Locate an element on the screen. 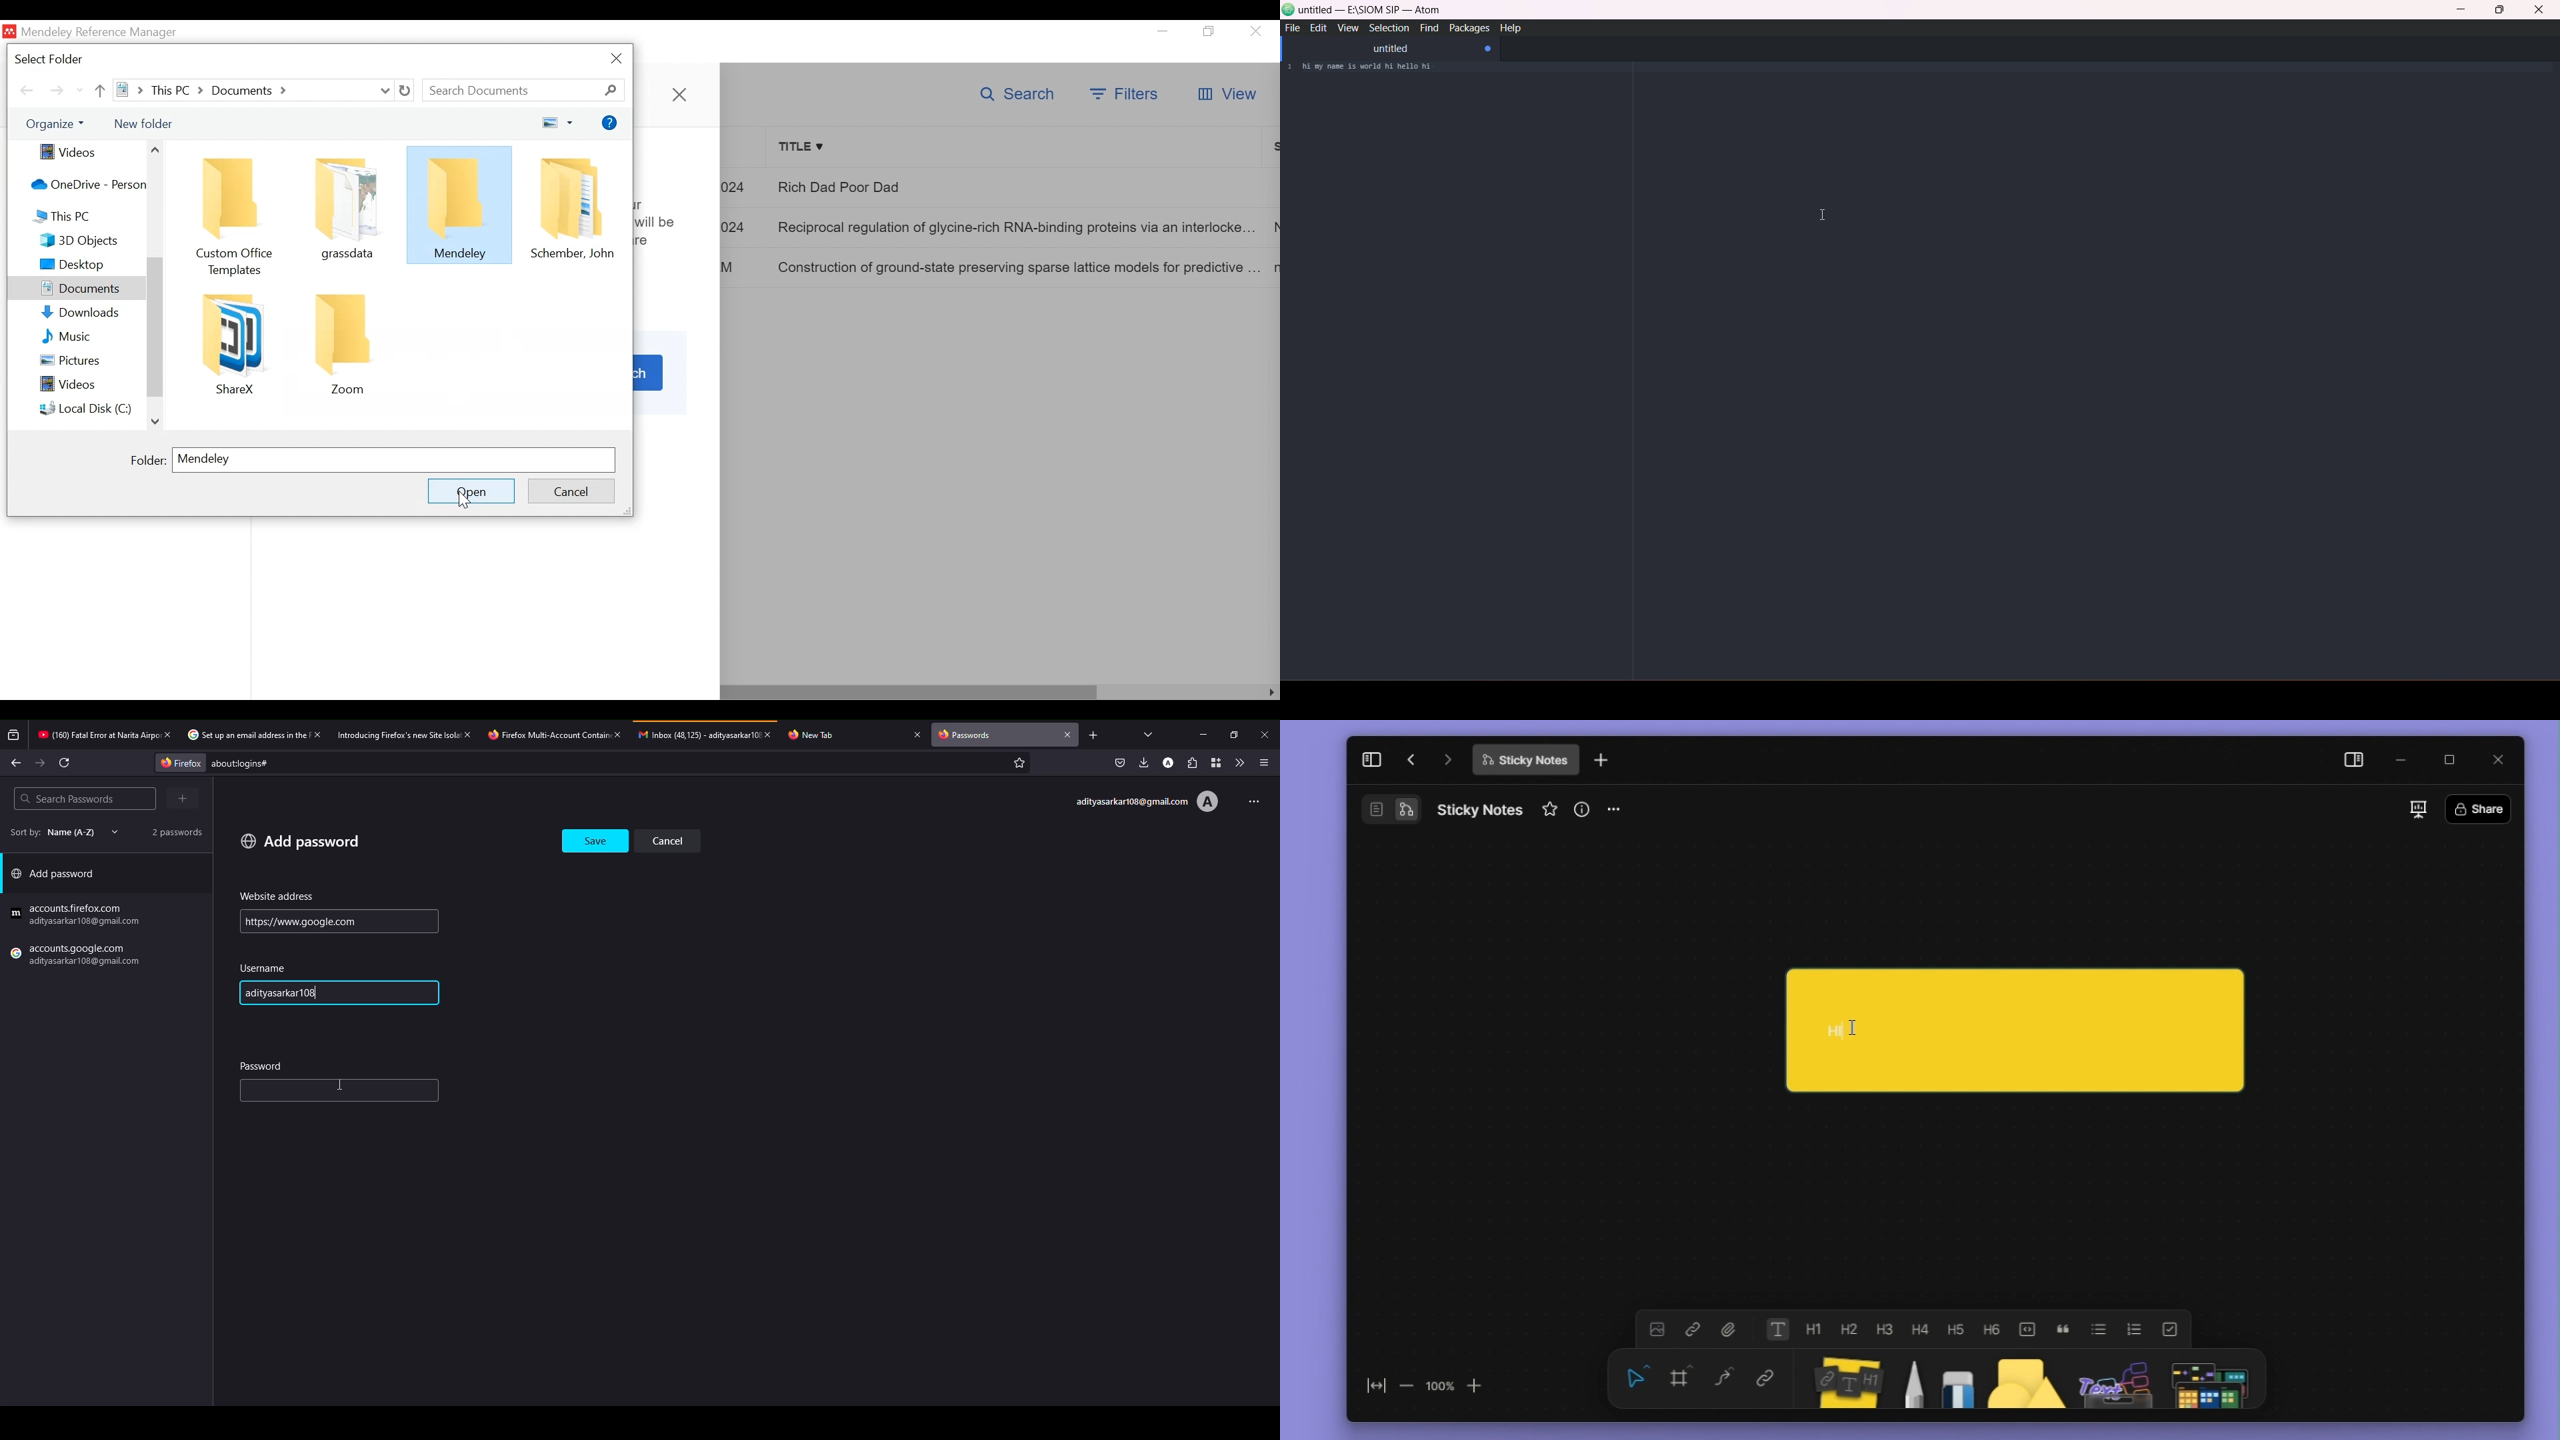 This screenshot has width=2576, height=1456. curve is located at coordinates (1726, 1380).